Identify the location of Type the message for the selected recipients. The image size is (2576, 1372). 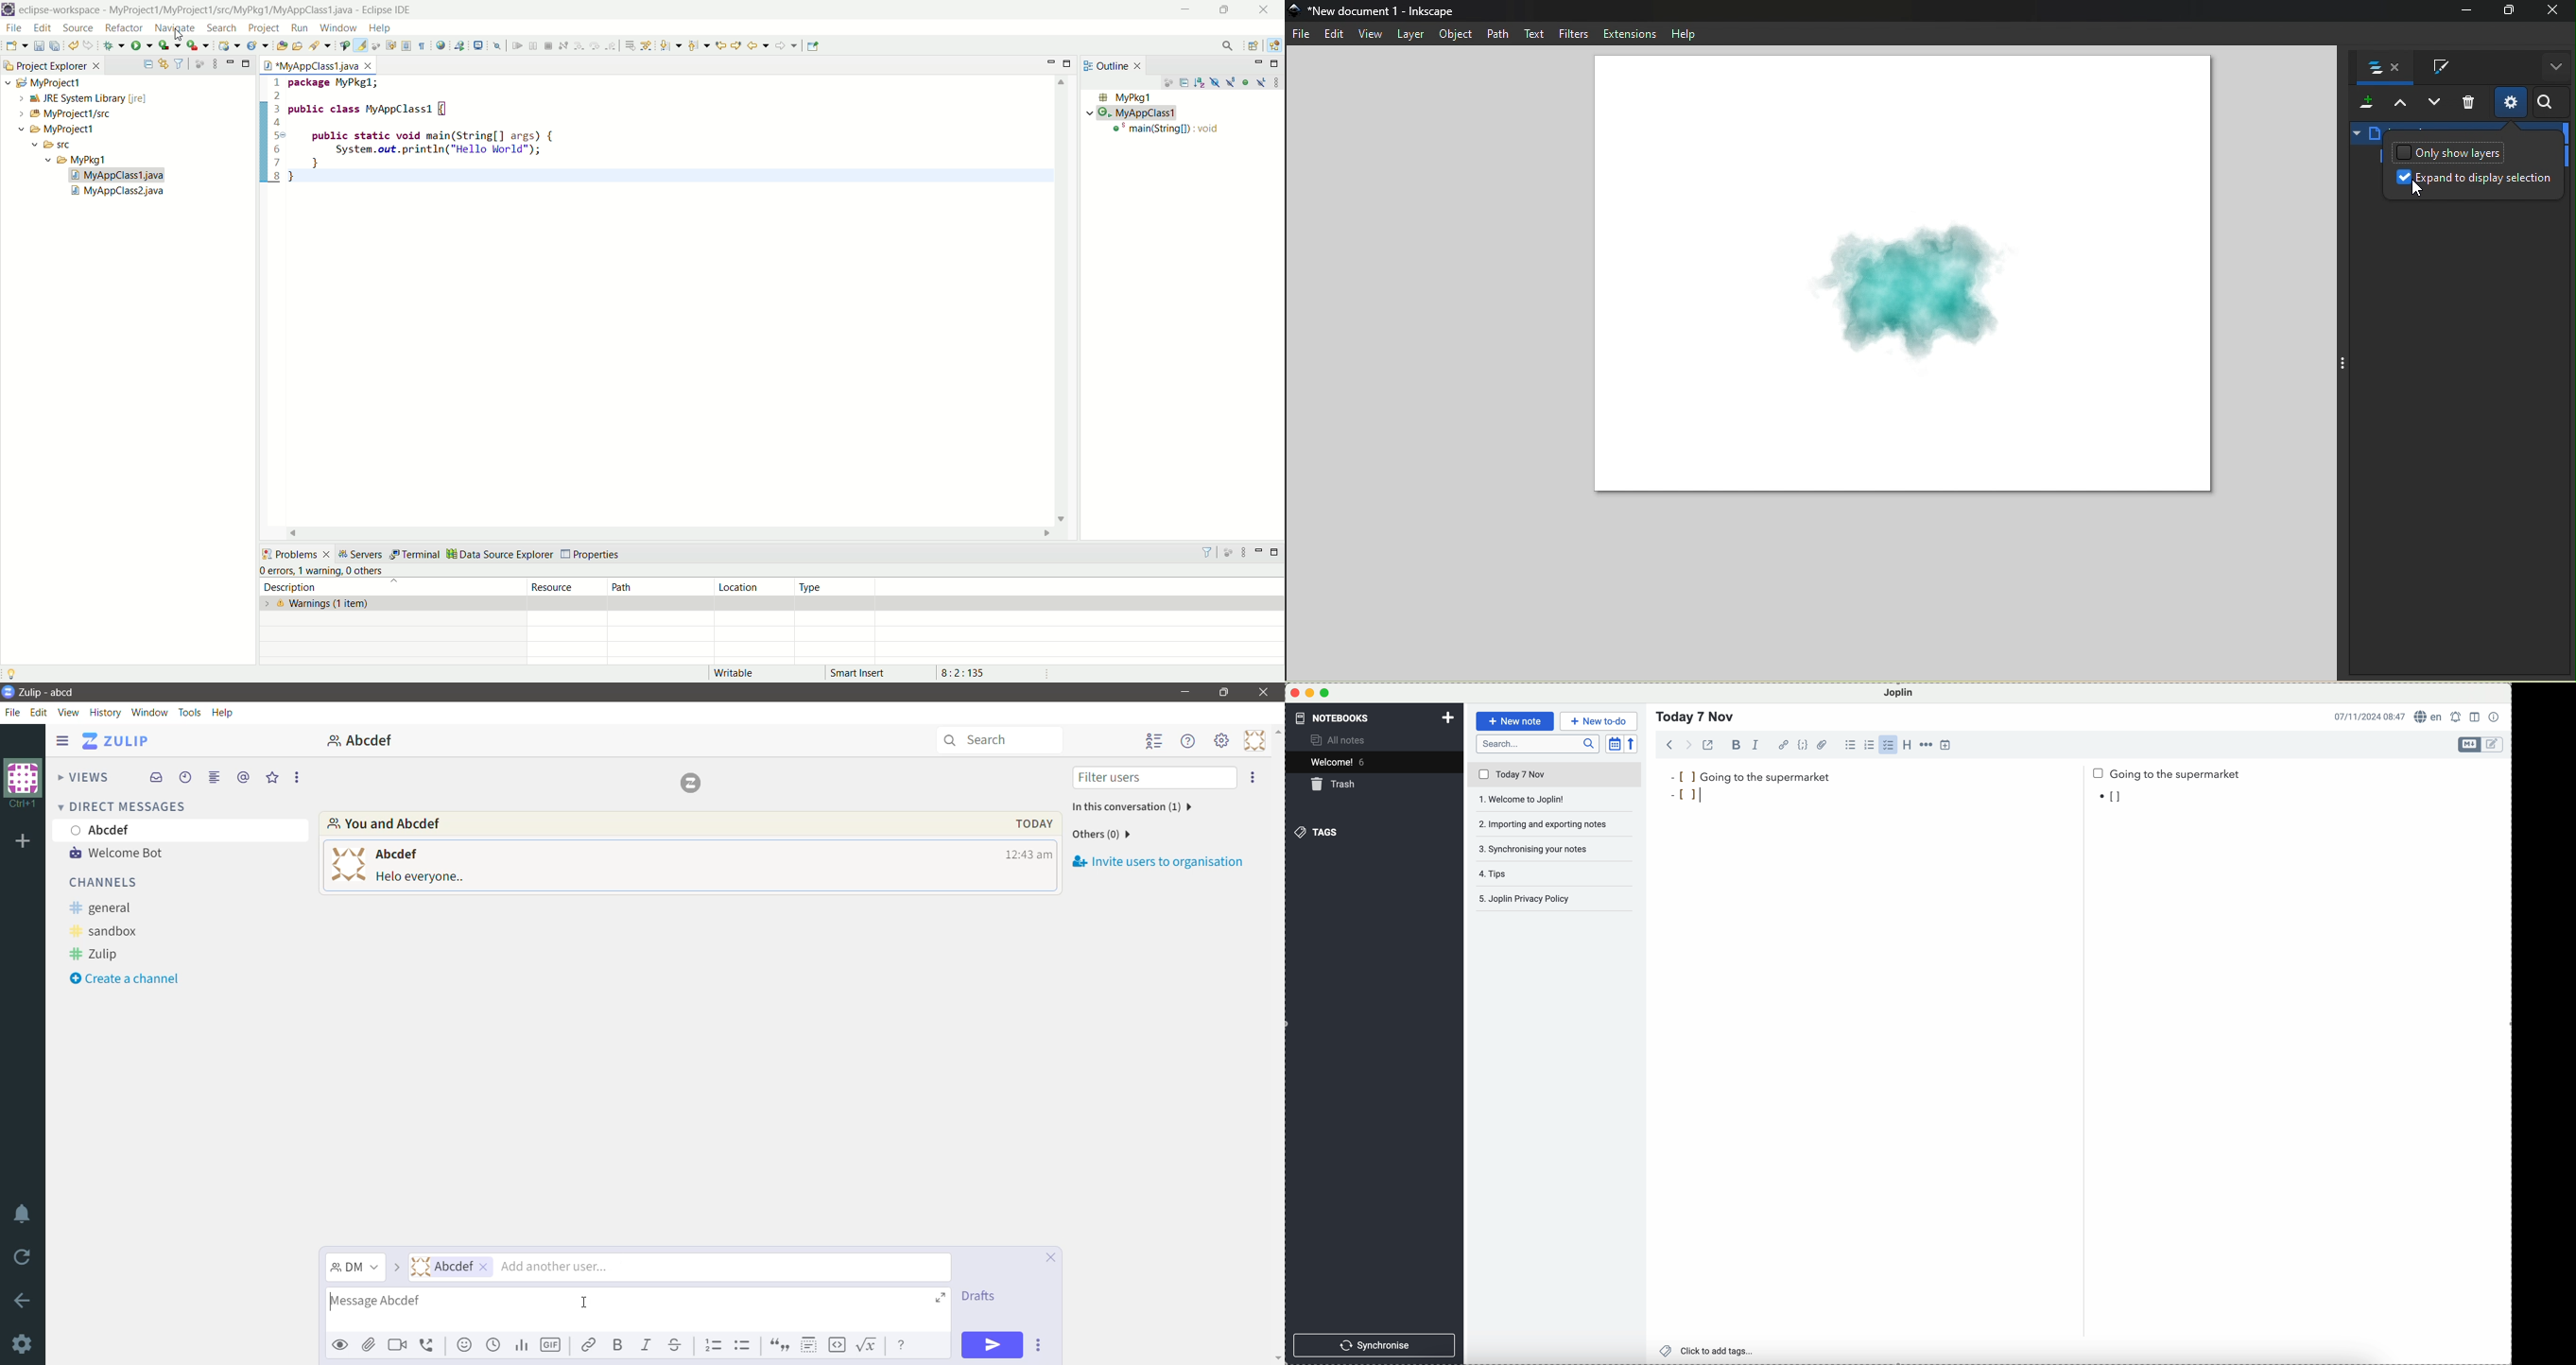
(638, 1310).